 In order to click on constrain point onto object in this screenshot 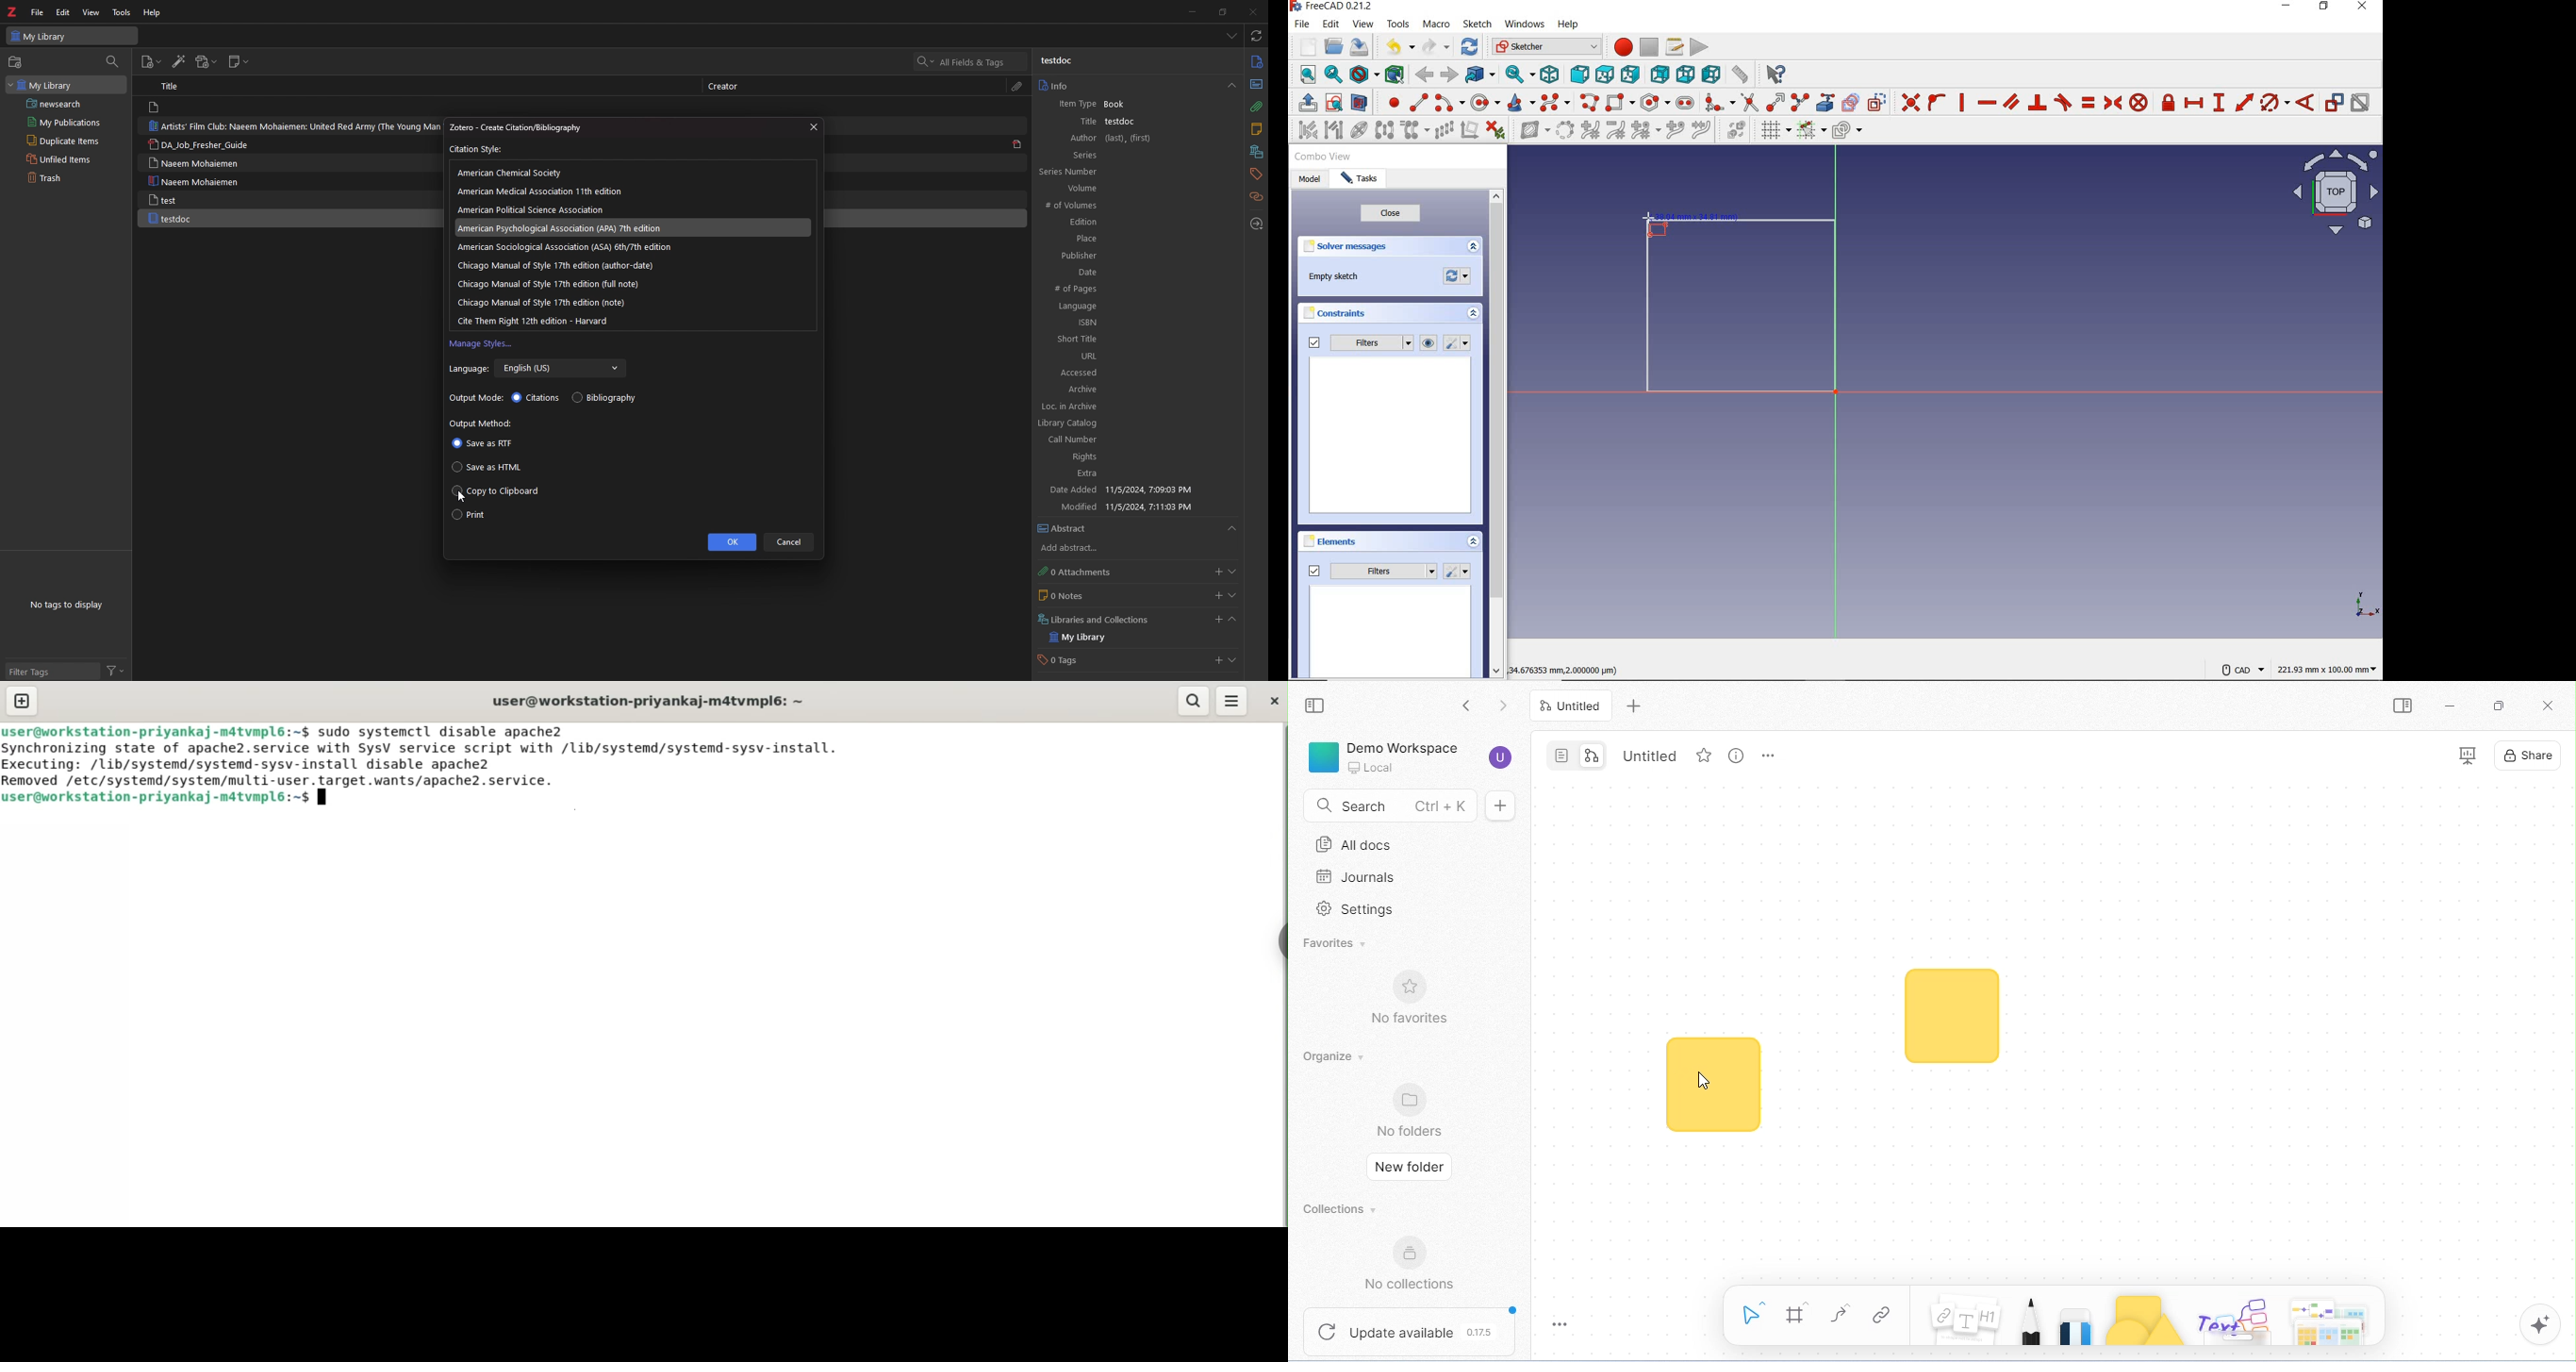, I will do `click(1937, 102)`.